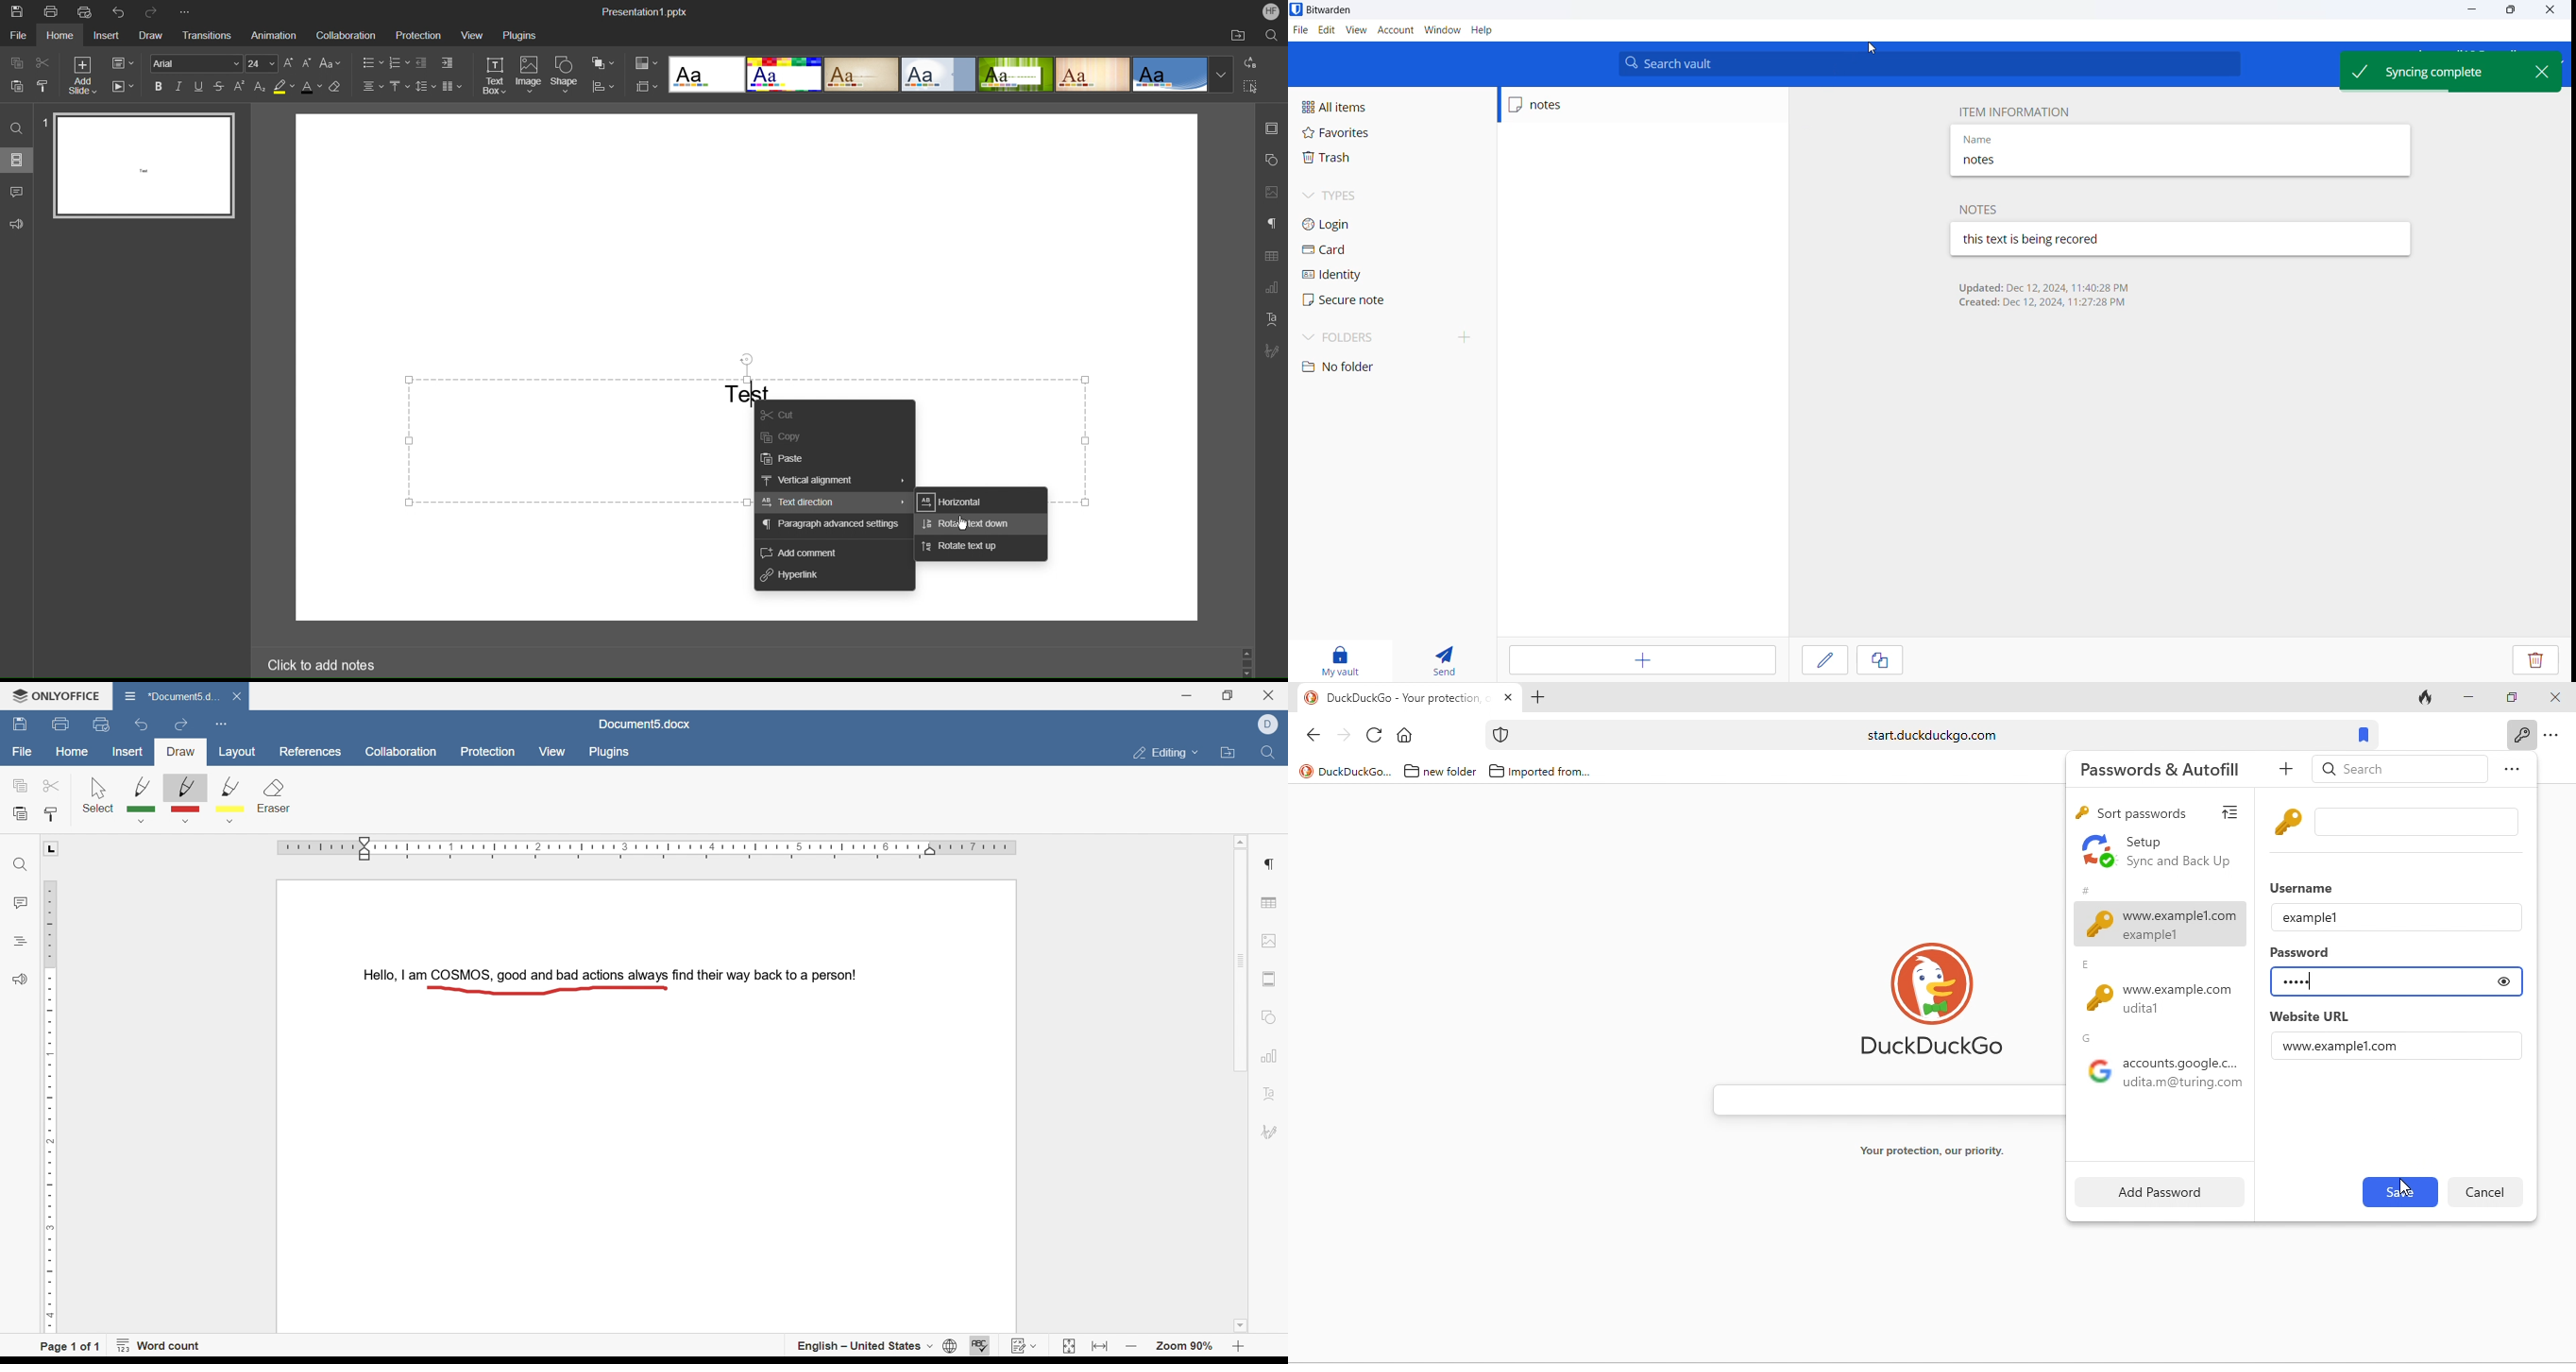 This screenshot has height=1372, width=2576. What do you see at coordinates (1932, 64) in the screenshot?
I see `search vault` at bounding box center [1932, 64].